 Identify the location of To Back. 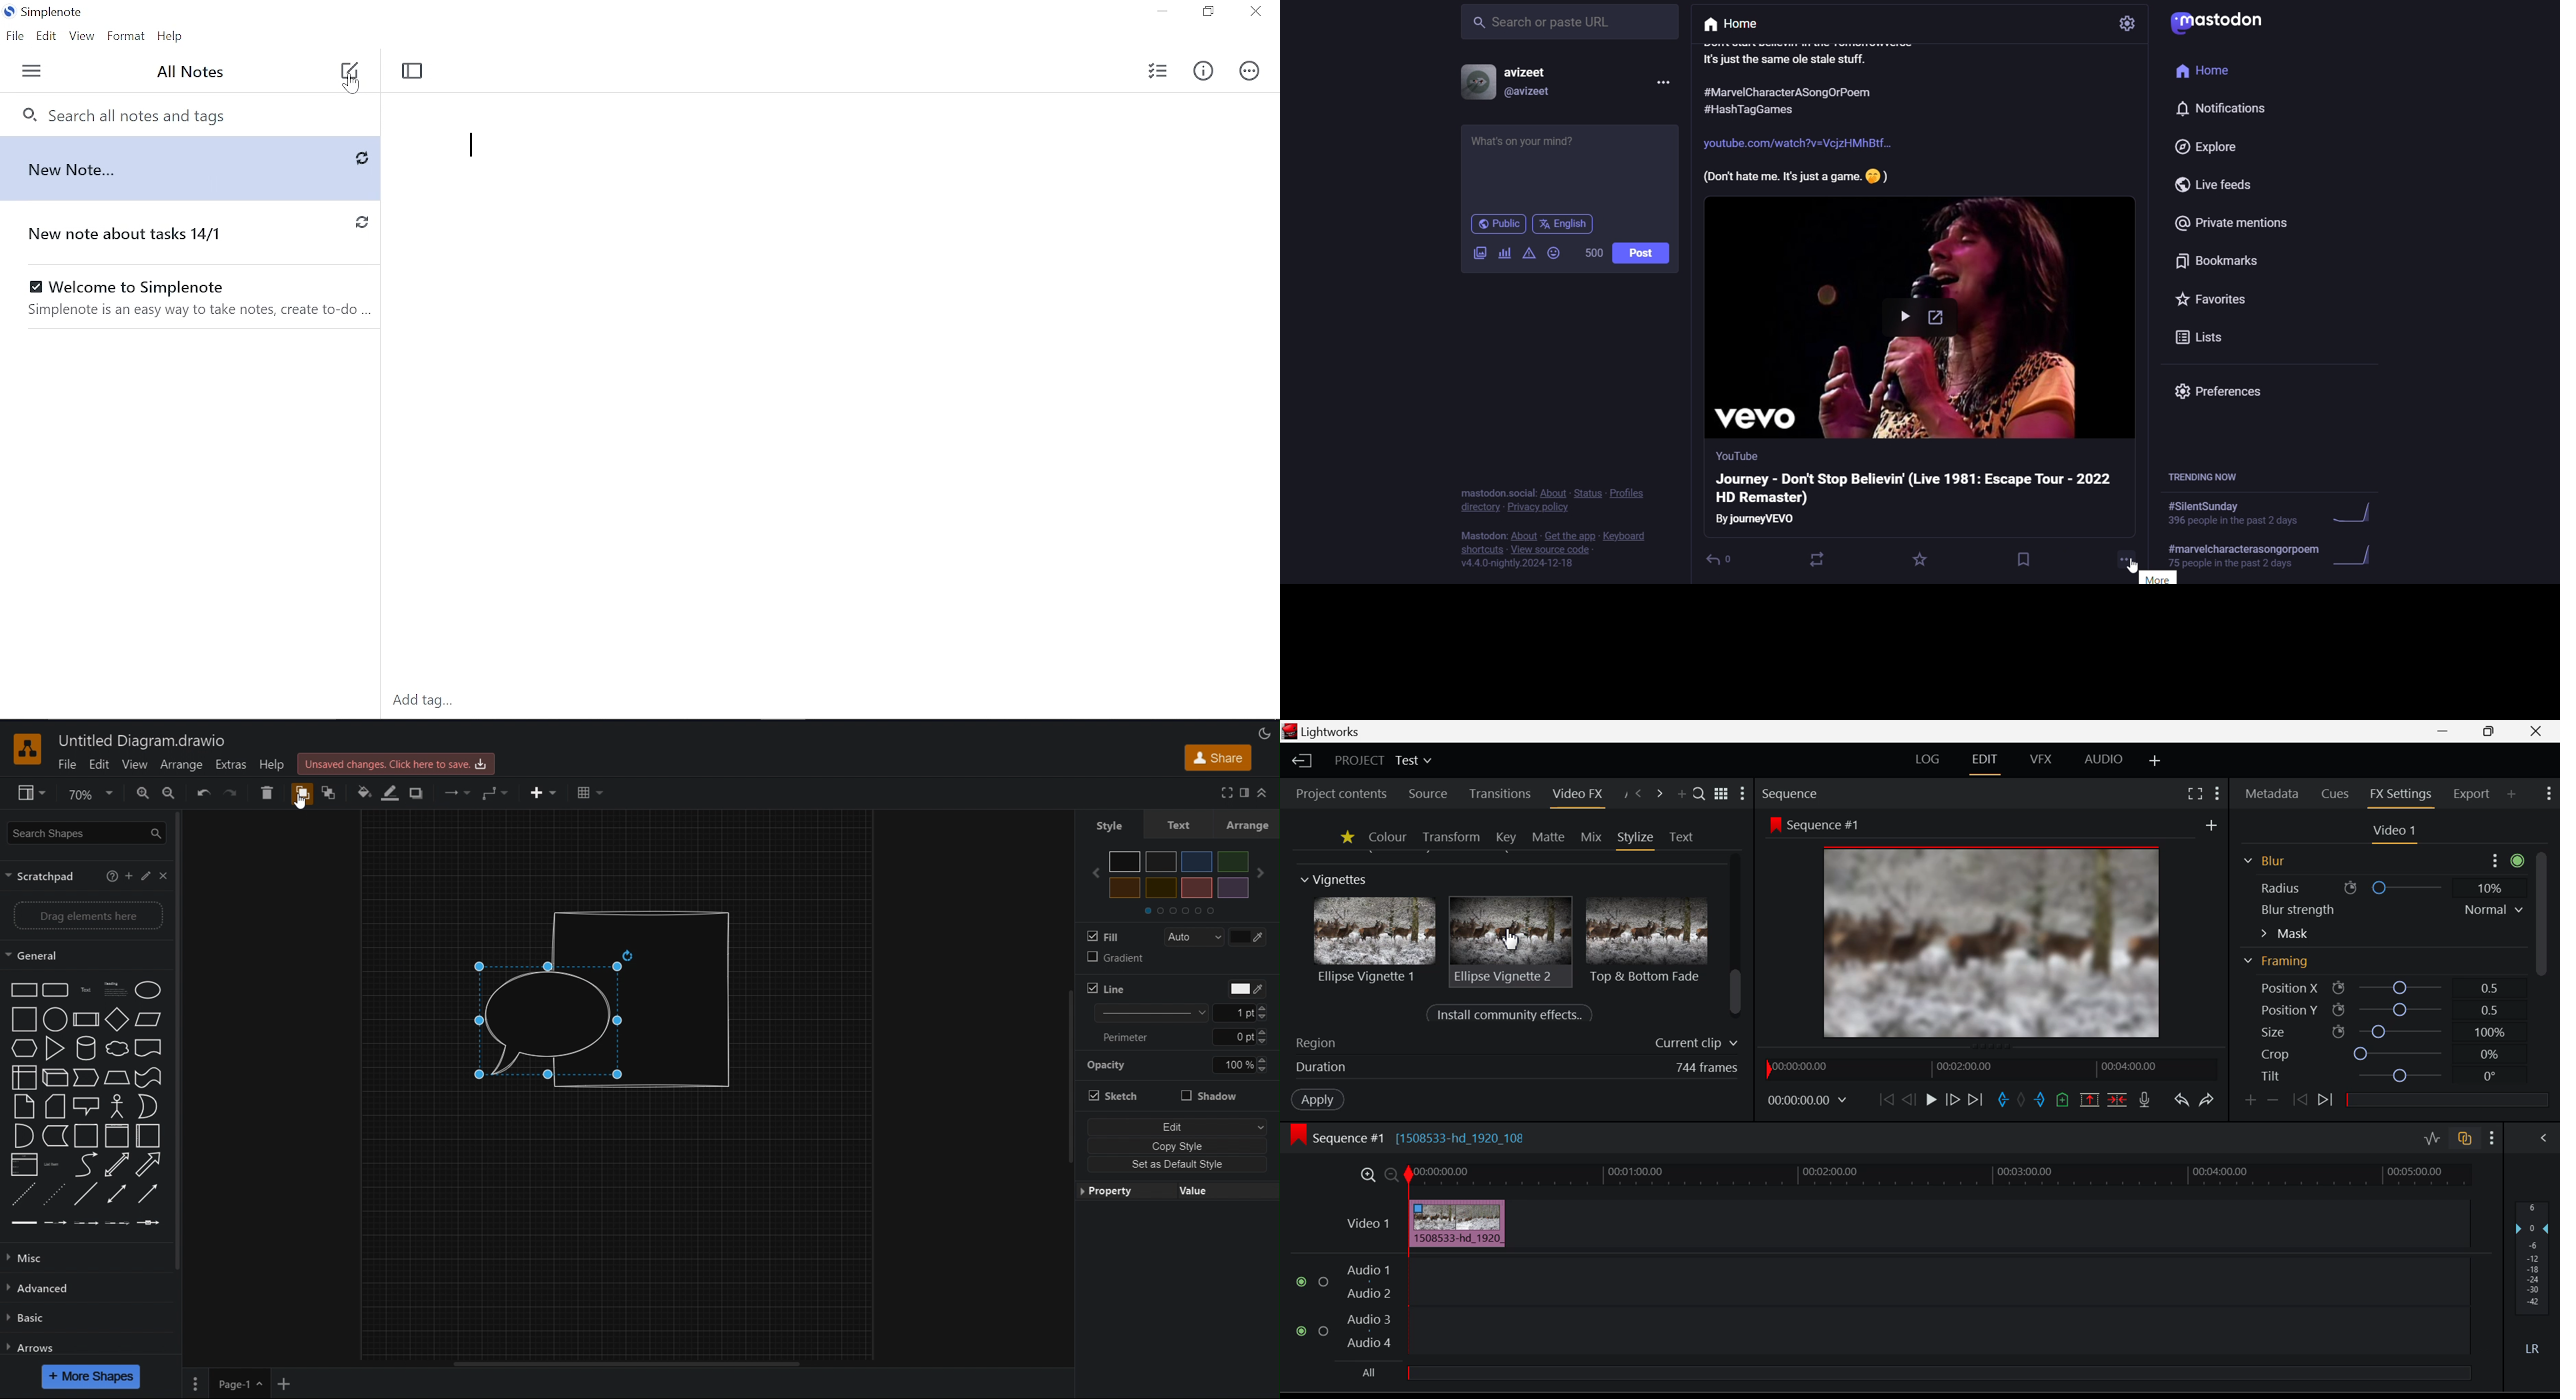
(331, 793).